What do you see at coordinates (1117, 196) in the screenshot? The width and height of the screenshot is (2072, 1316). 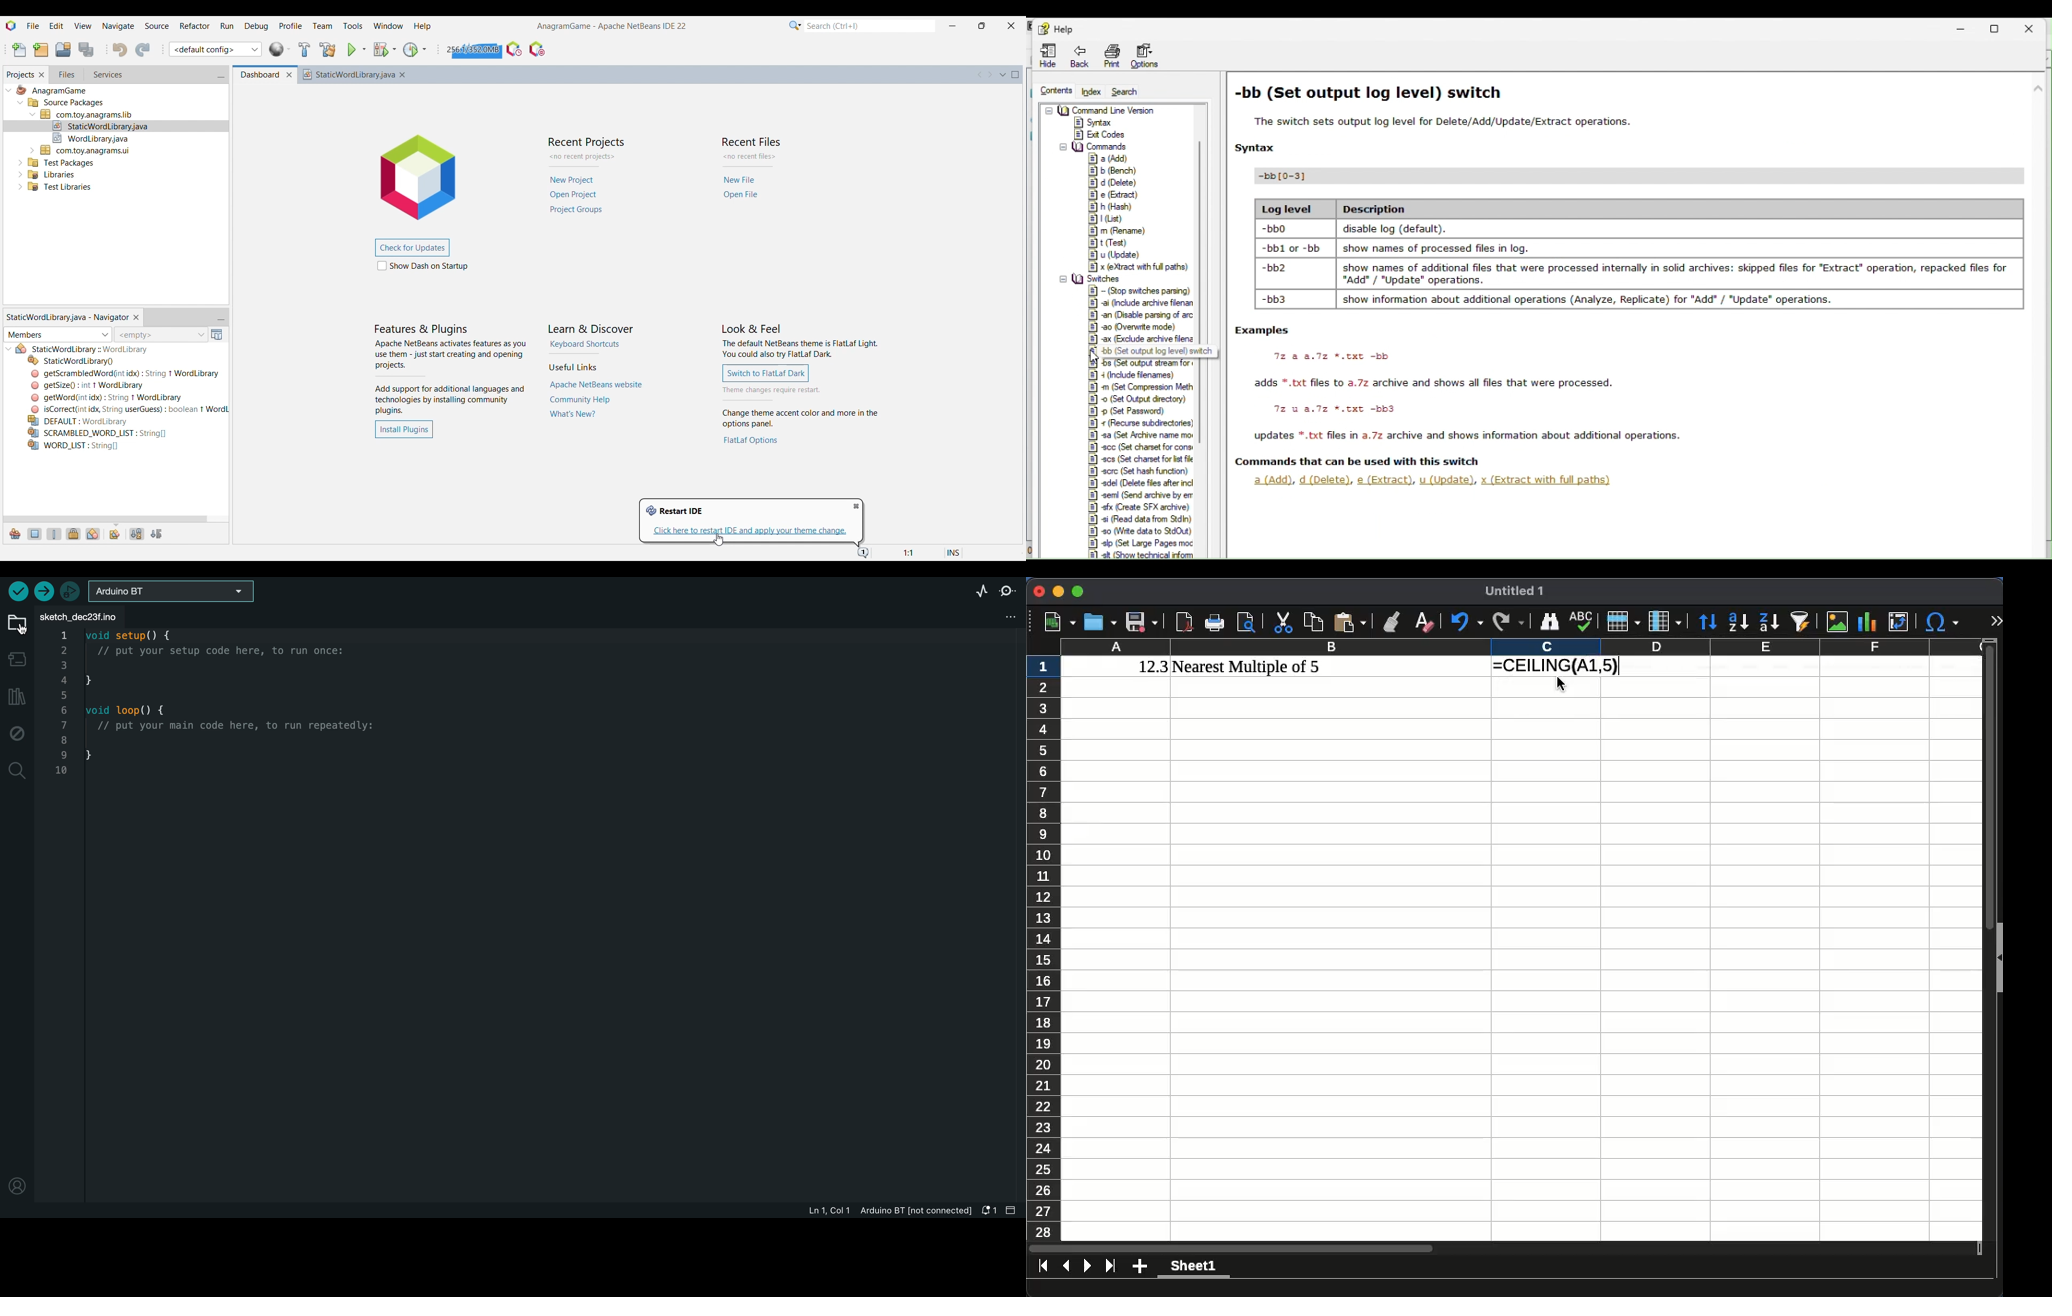 I see `£] e (Extract)` at bounding box center [1117, 196].